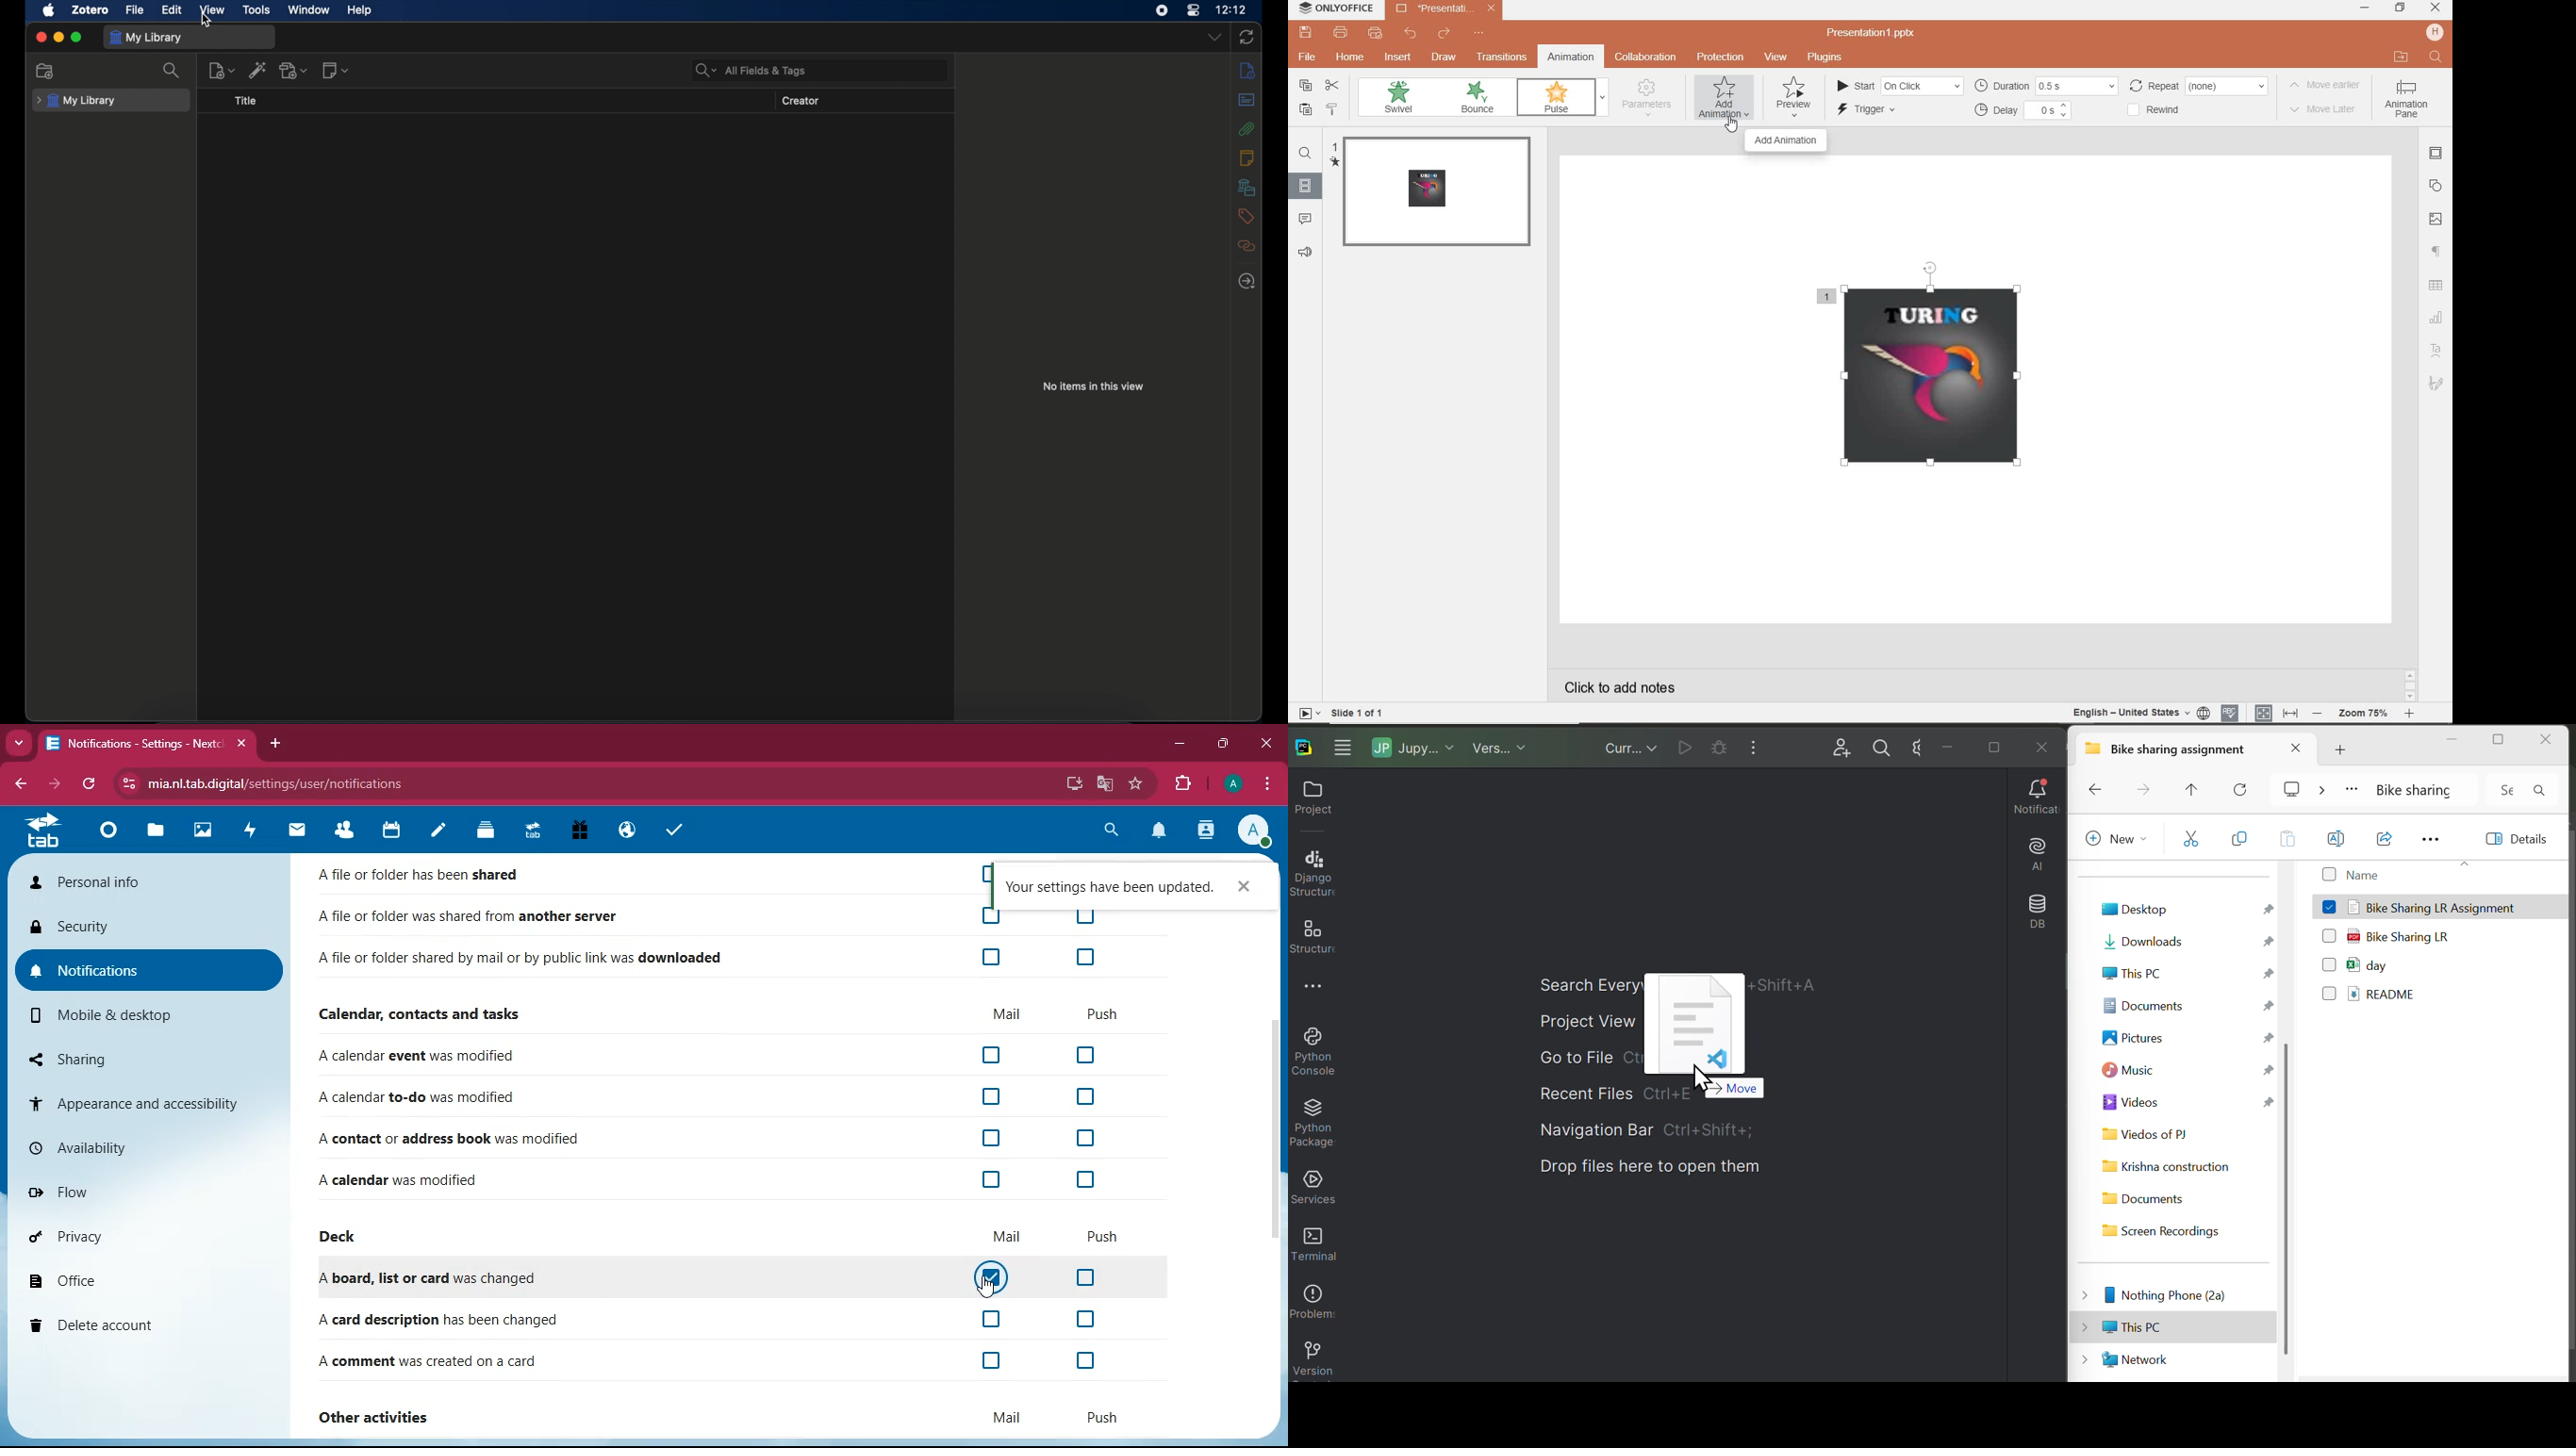 The image size is (2576, 1456). I want to click on Free Trail PC, so click(579, 831).